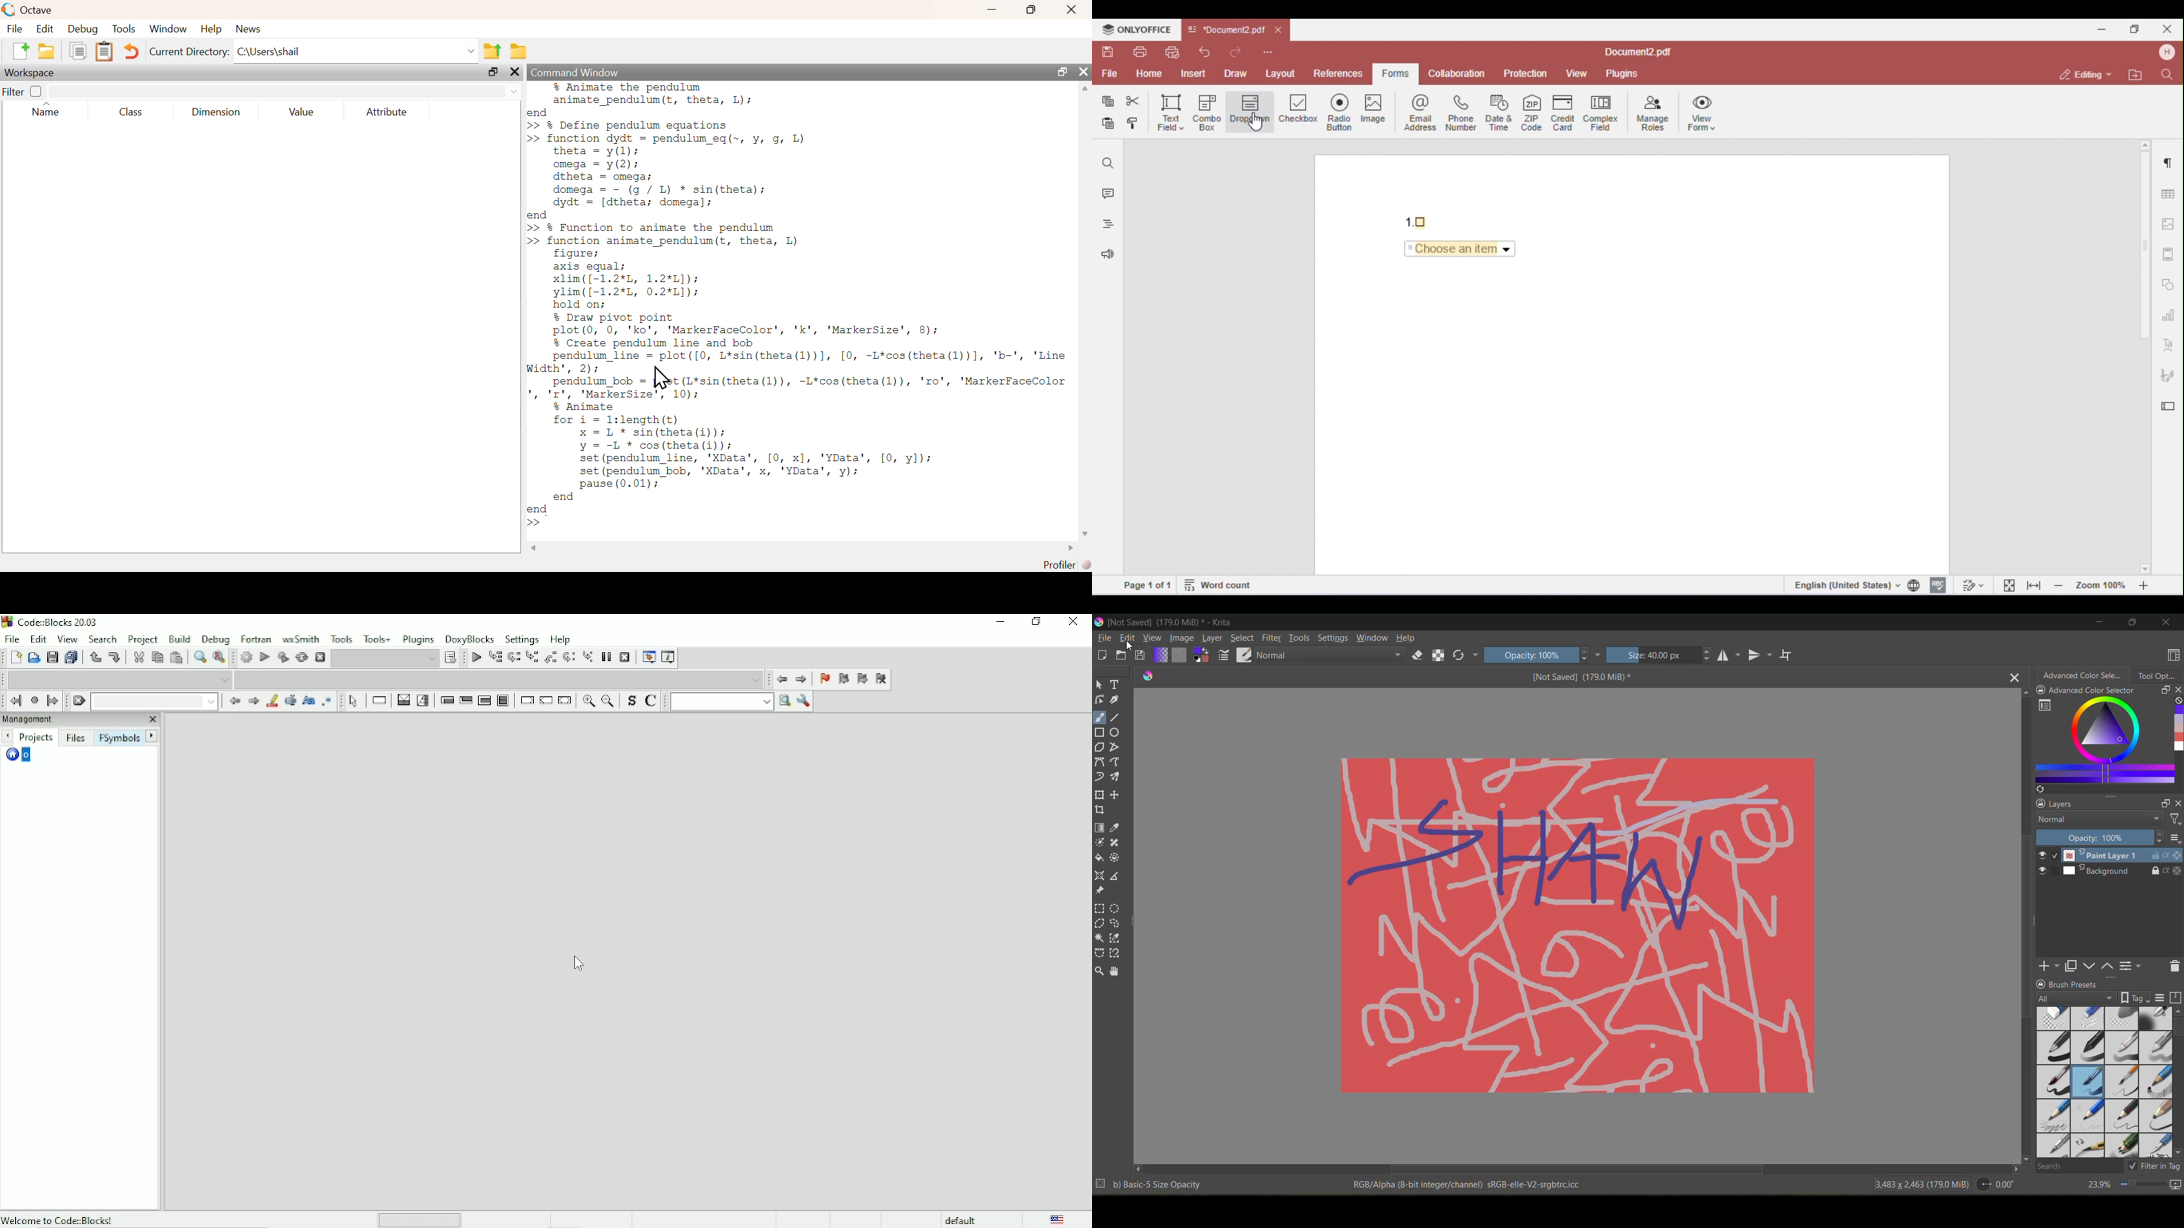  I want to click on default, so click(962, 1219).